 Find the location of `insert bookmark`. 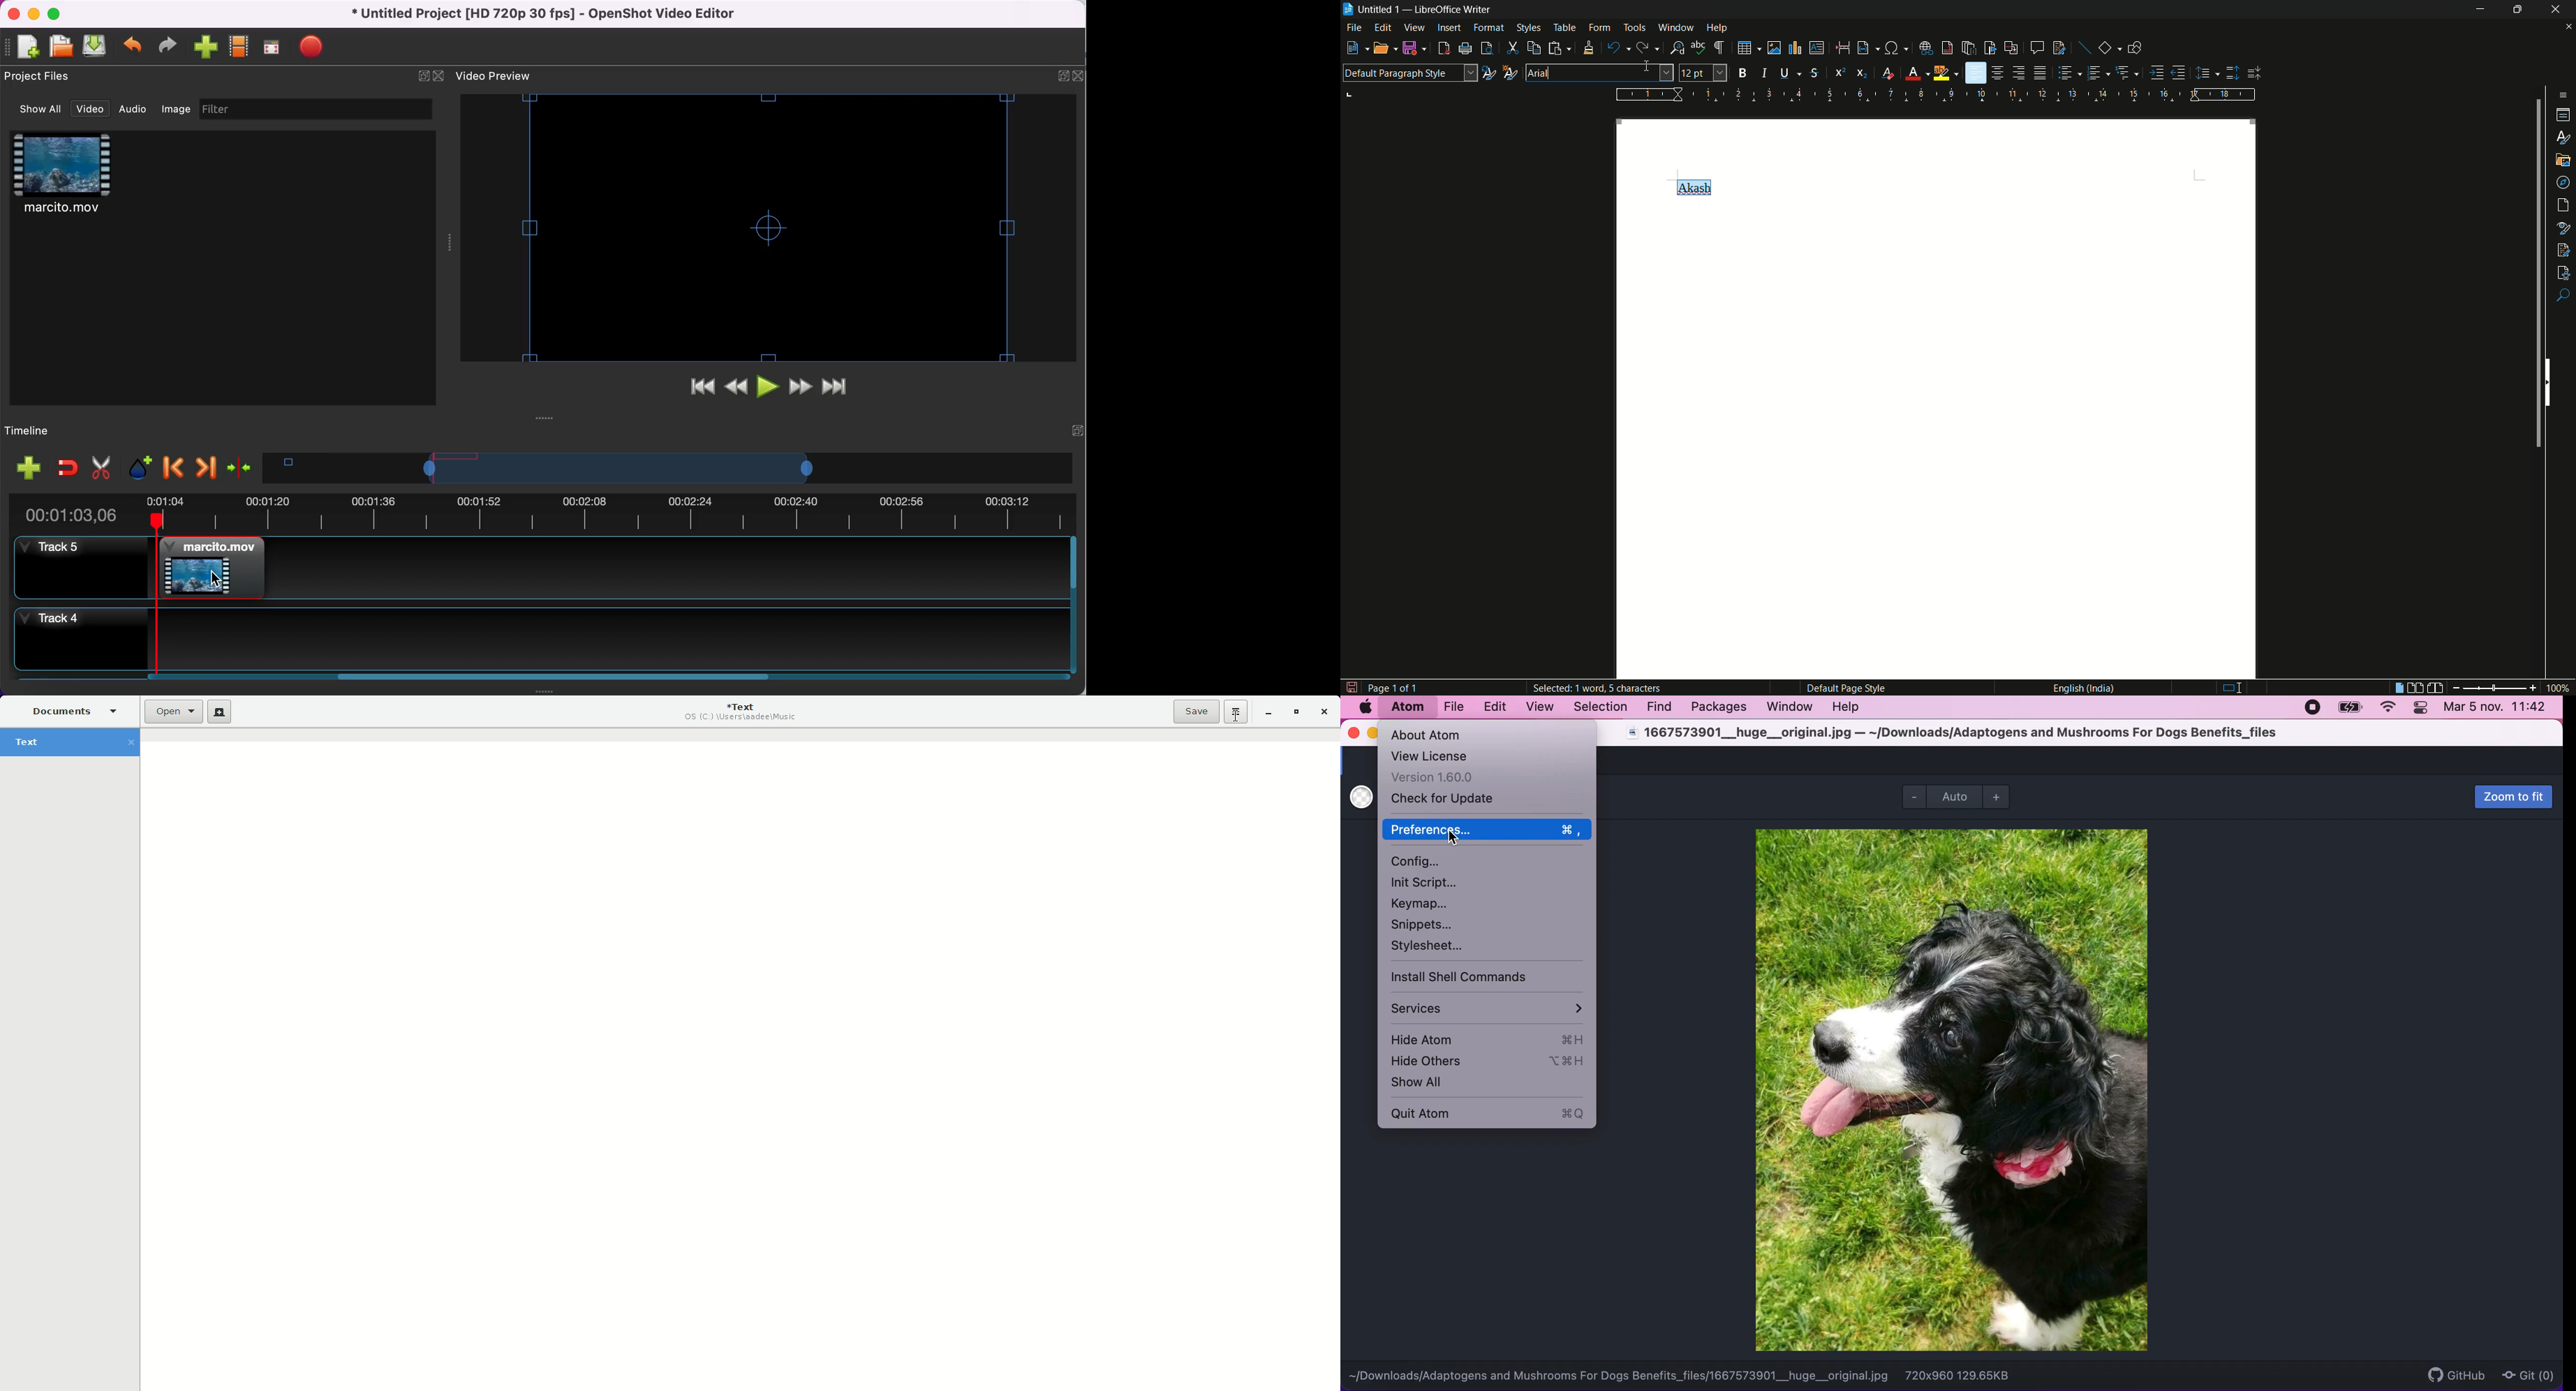

insert bookmark is located at coordinates (1991, 48).